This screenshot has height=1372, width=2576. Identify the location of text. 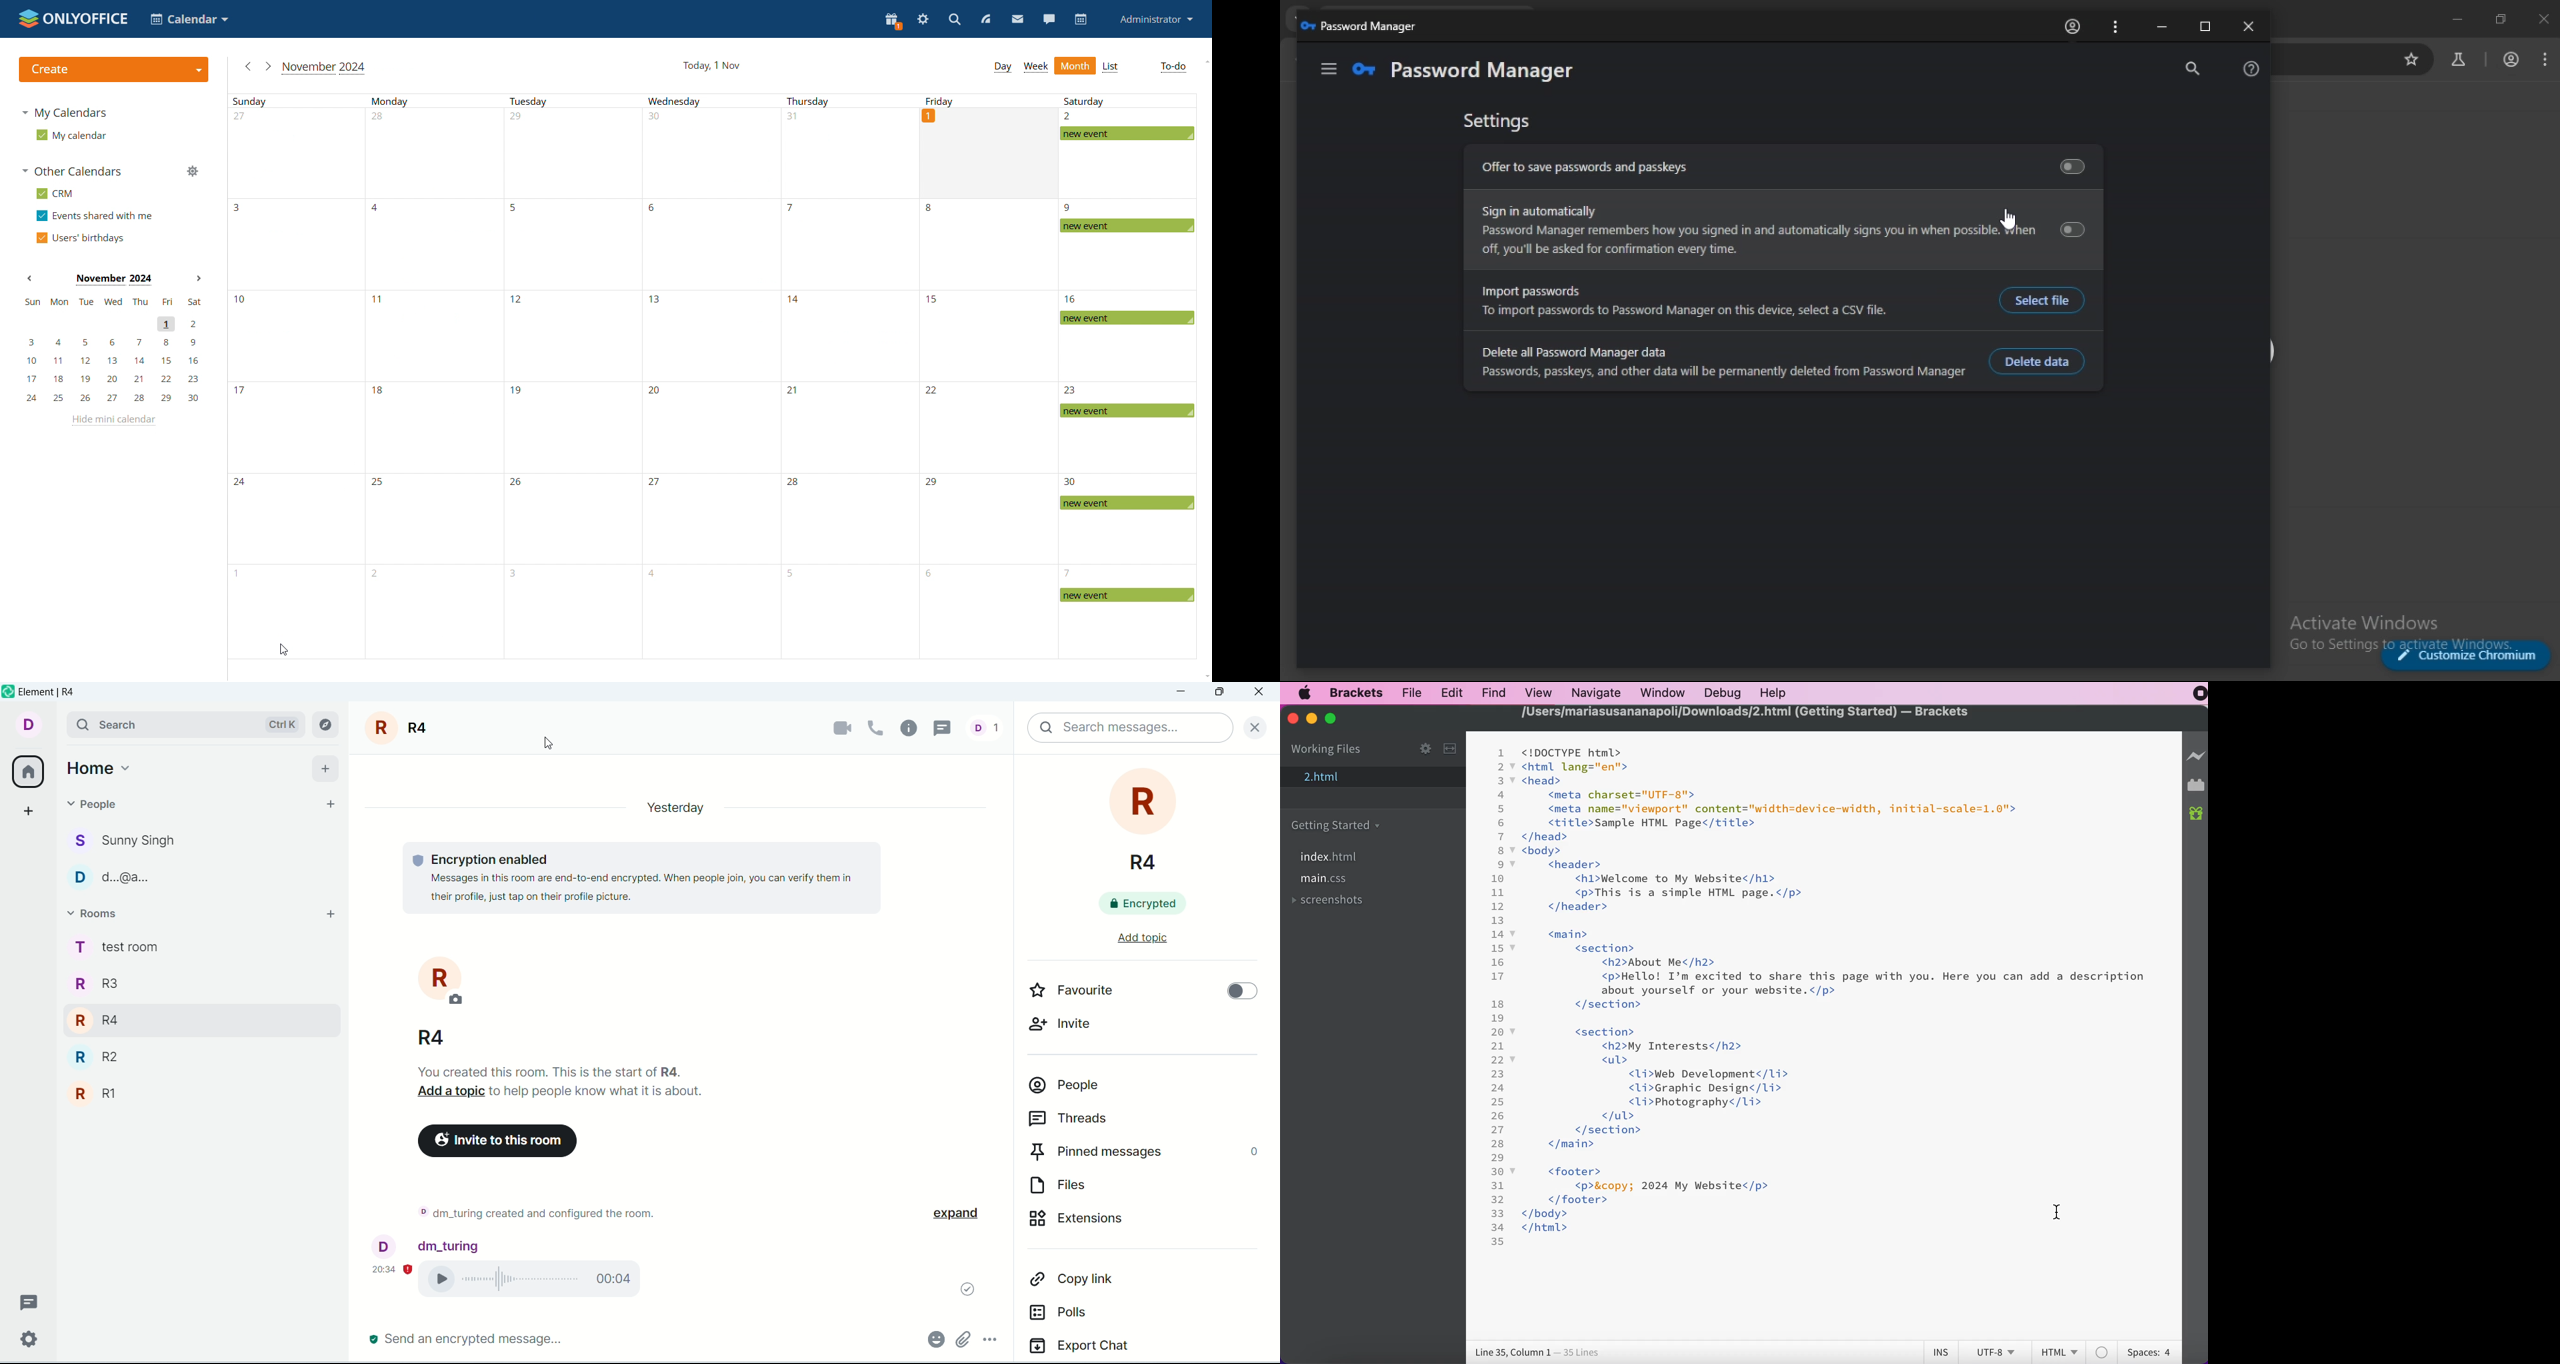
(627, 877).